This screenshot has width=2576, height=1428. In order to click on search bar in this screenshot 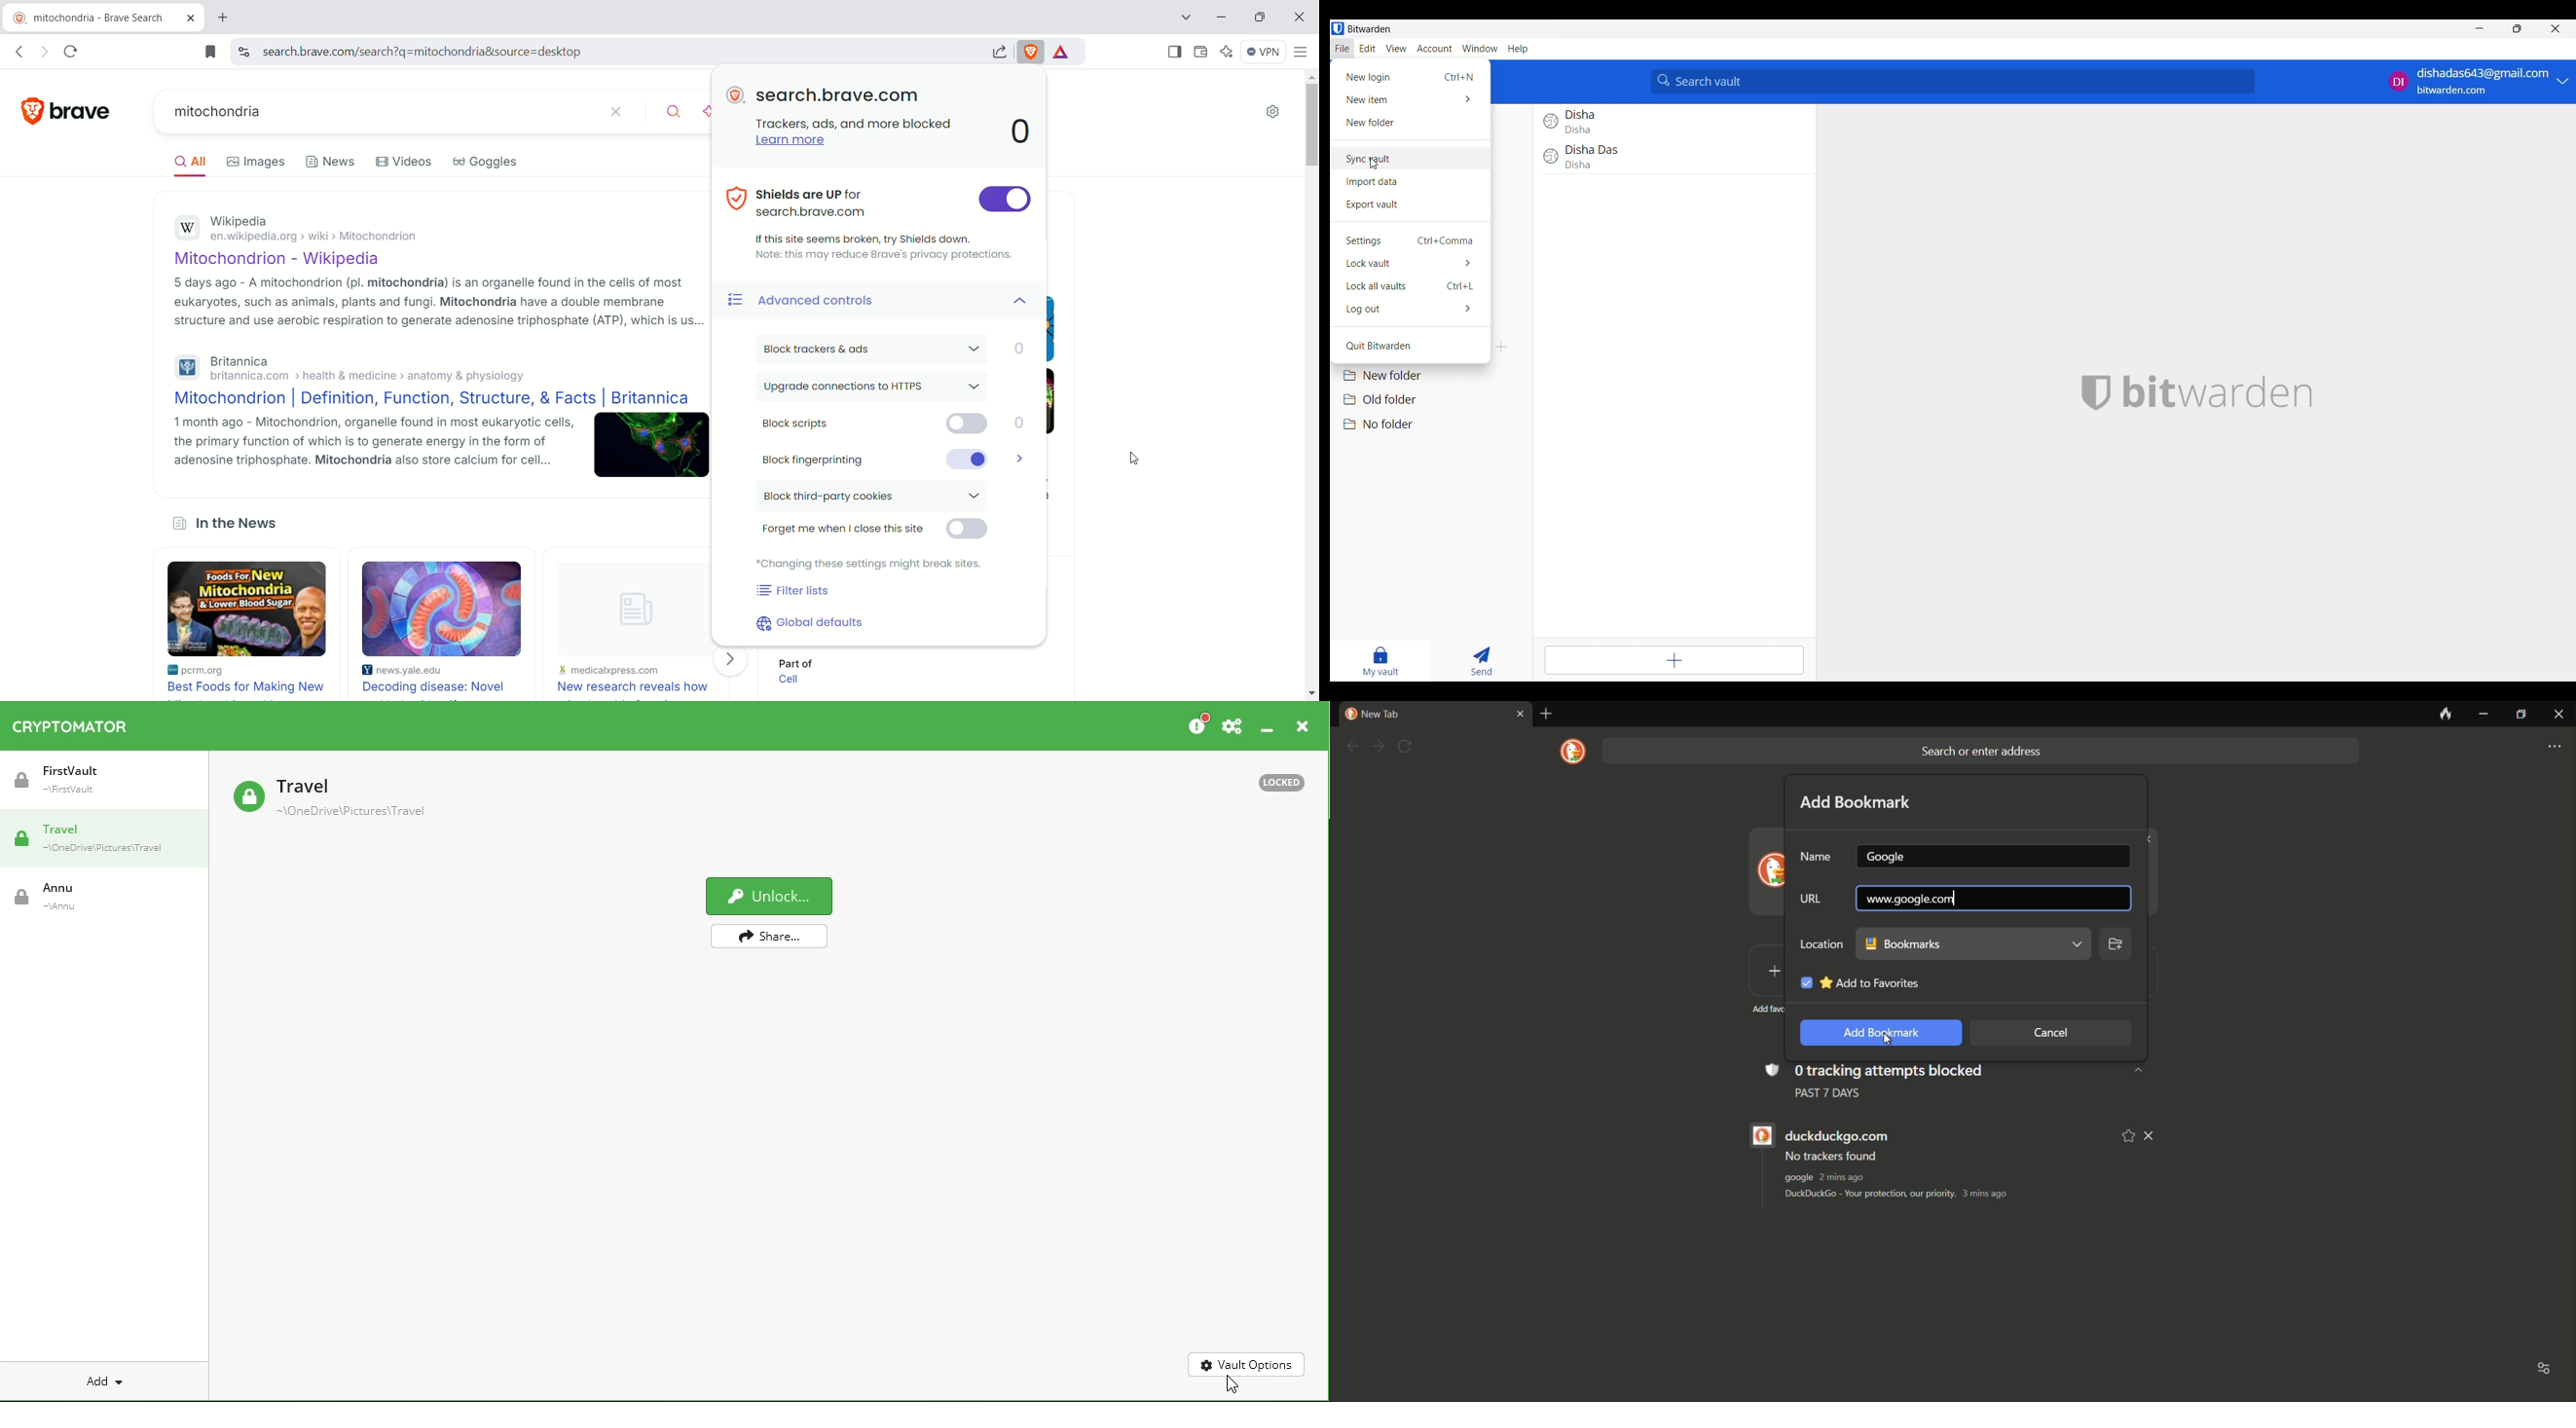, I will do `click(1979, 751)`.